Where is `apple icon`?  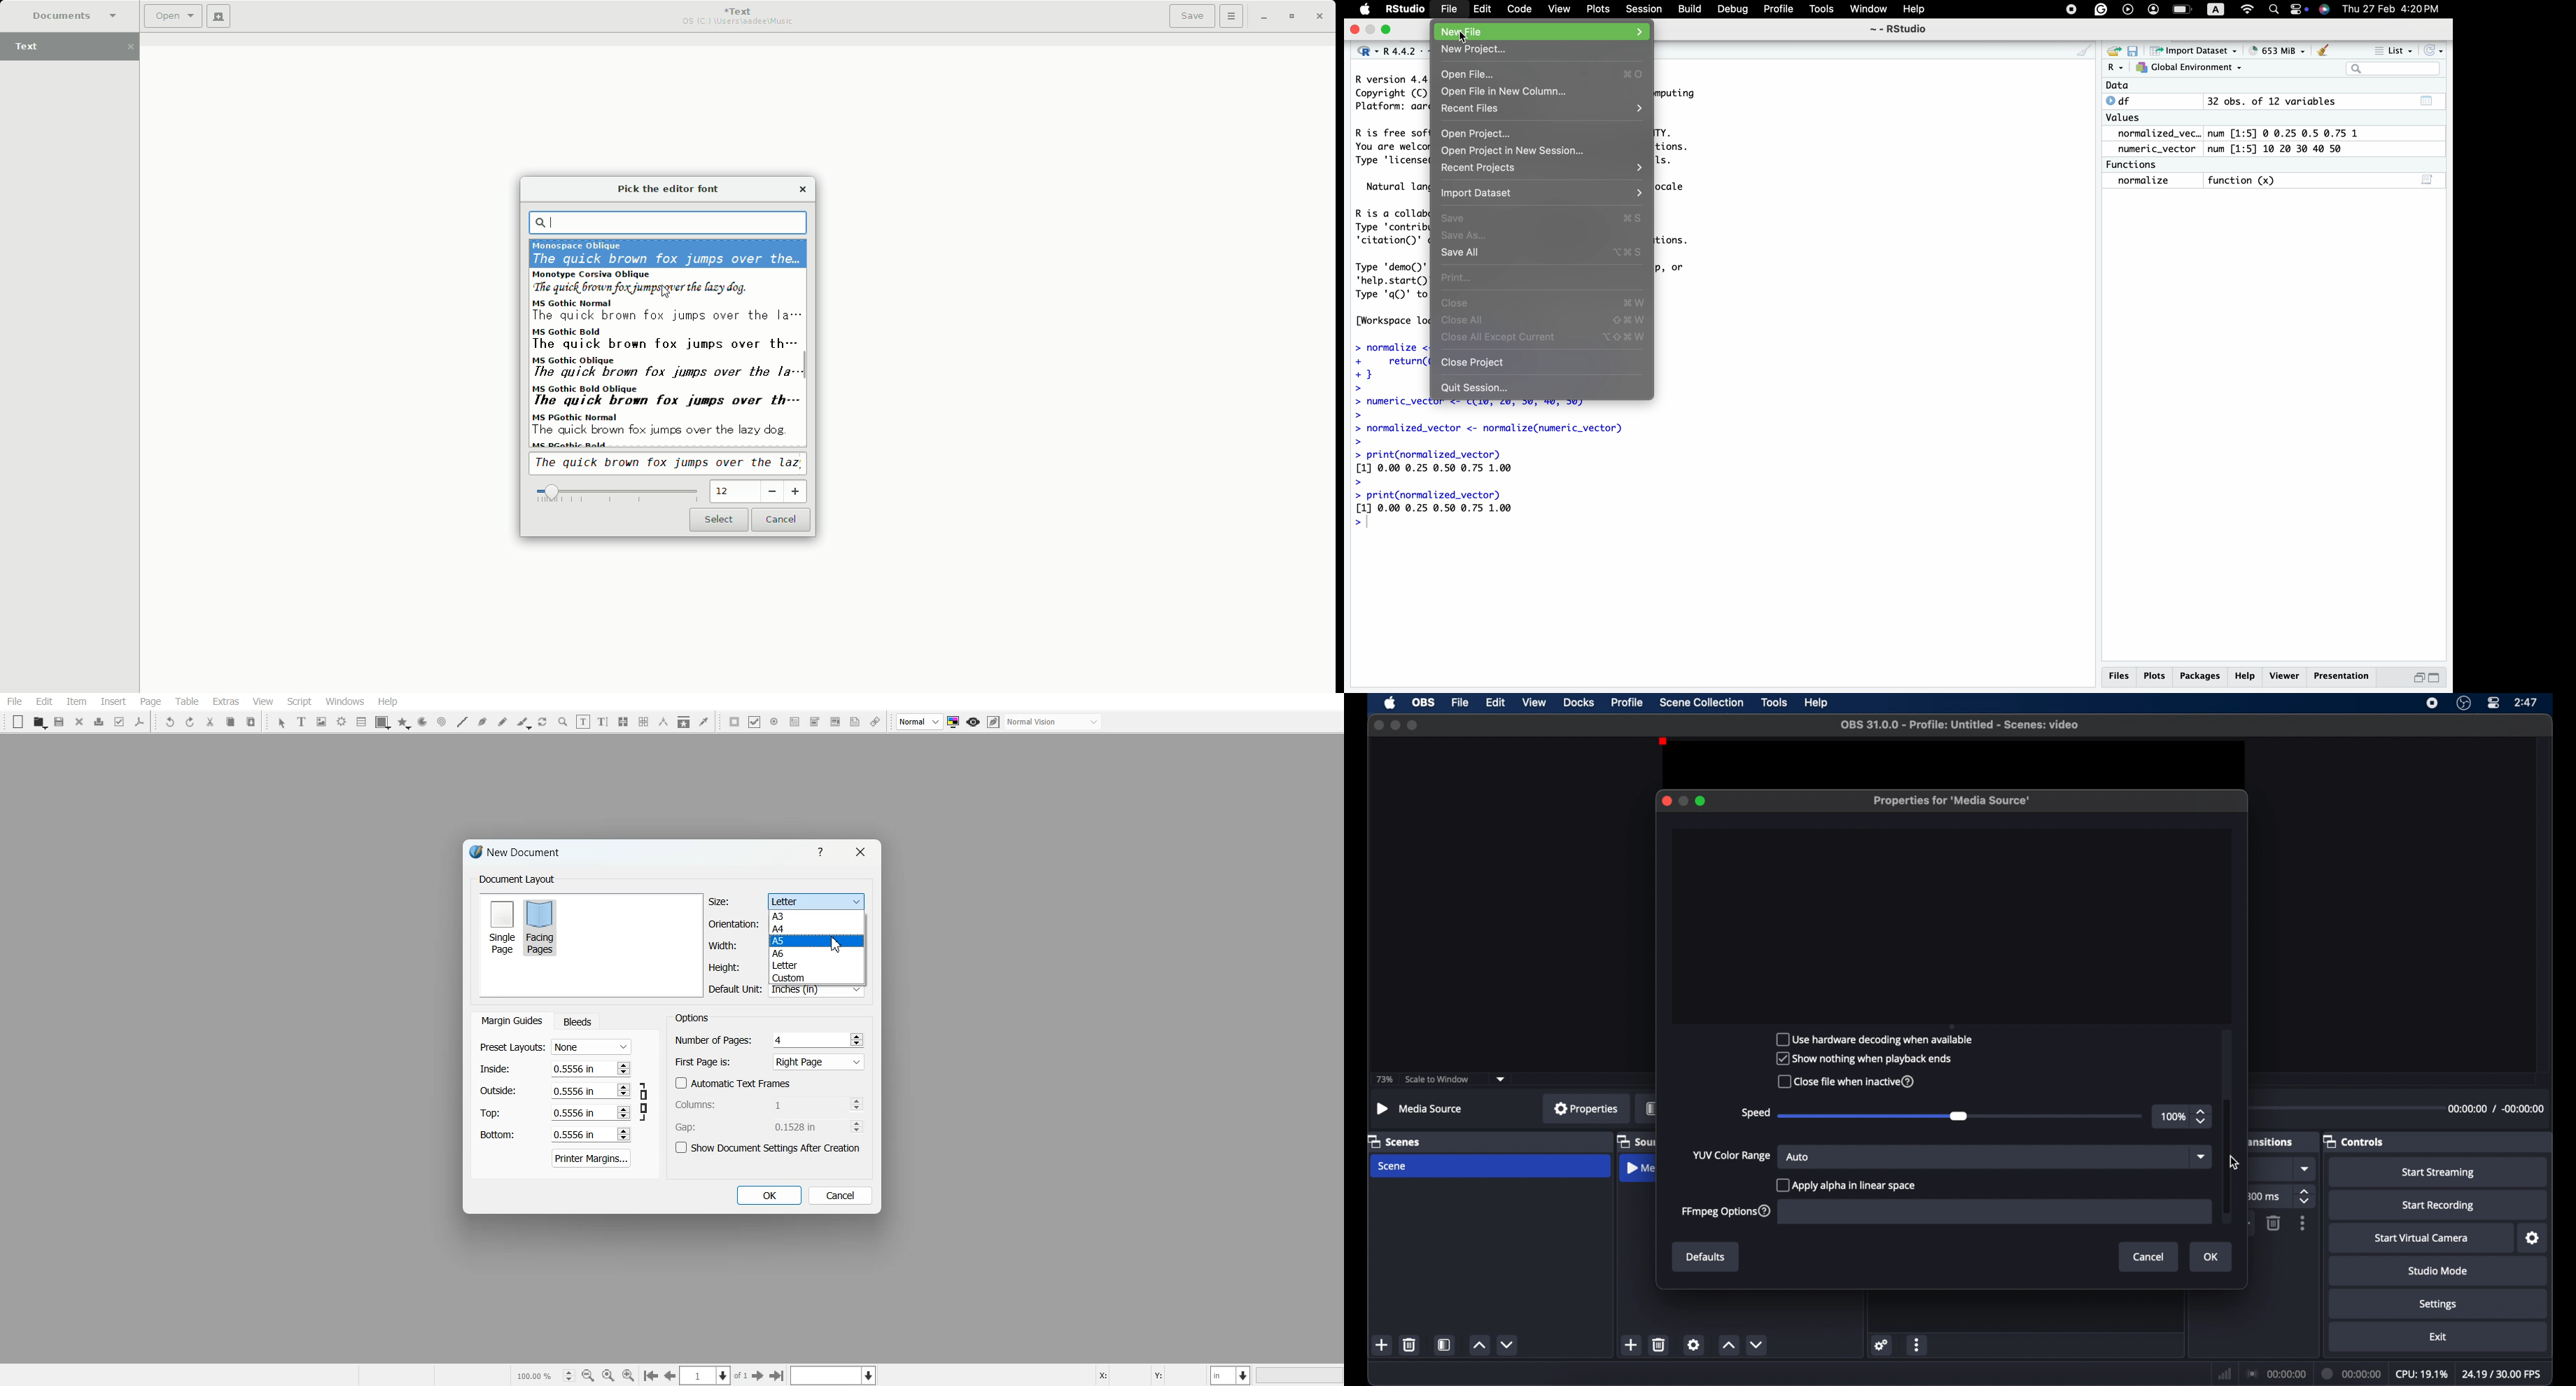
apple icon is located at coordinates (1390, 703).